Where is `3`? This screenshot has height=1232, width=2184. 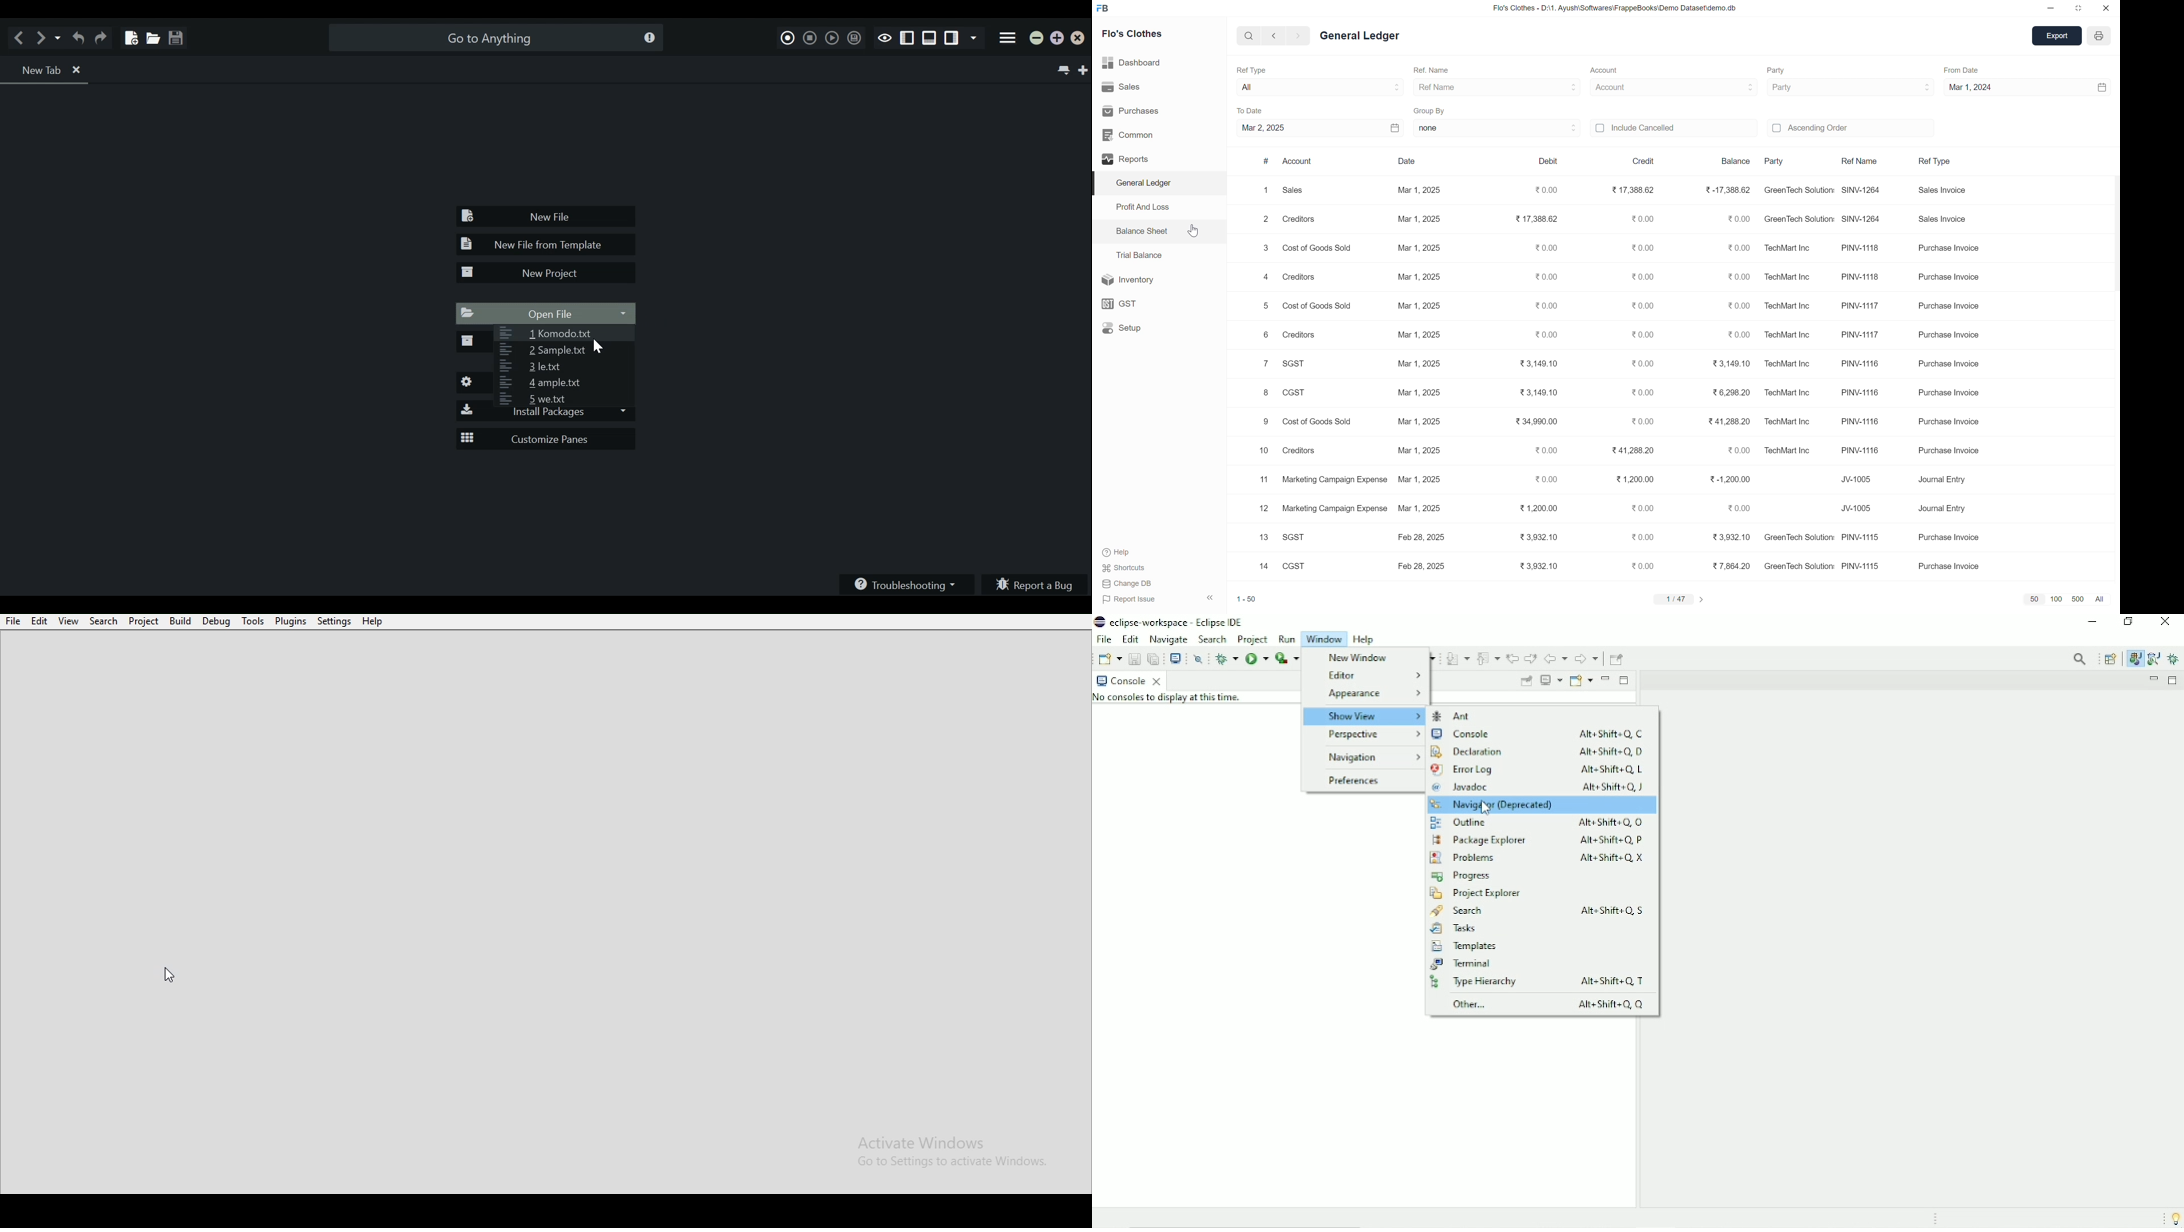 3 is located at coordinates (1266, 249).